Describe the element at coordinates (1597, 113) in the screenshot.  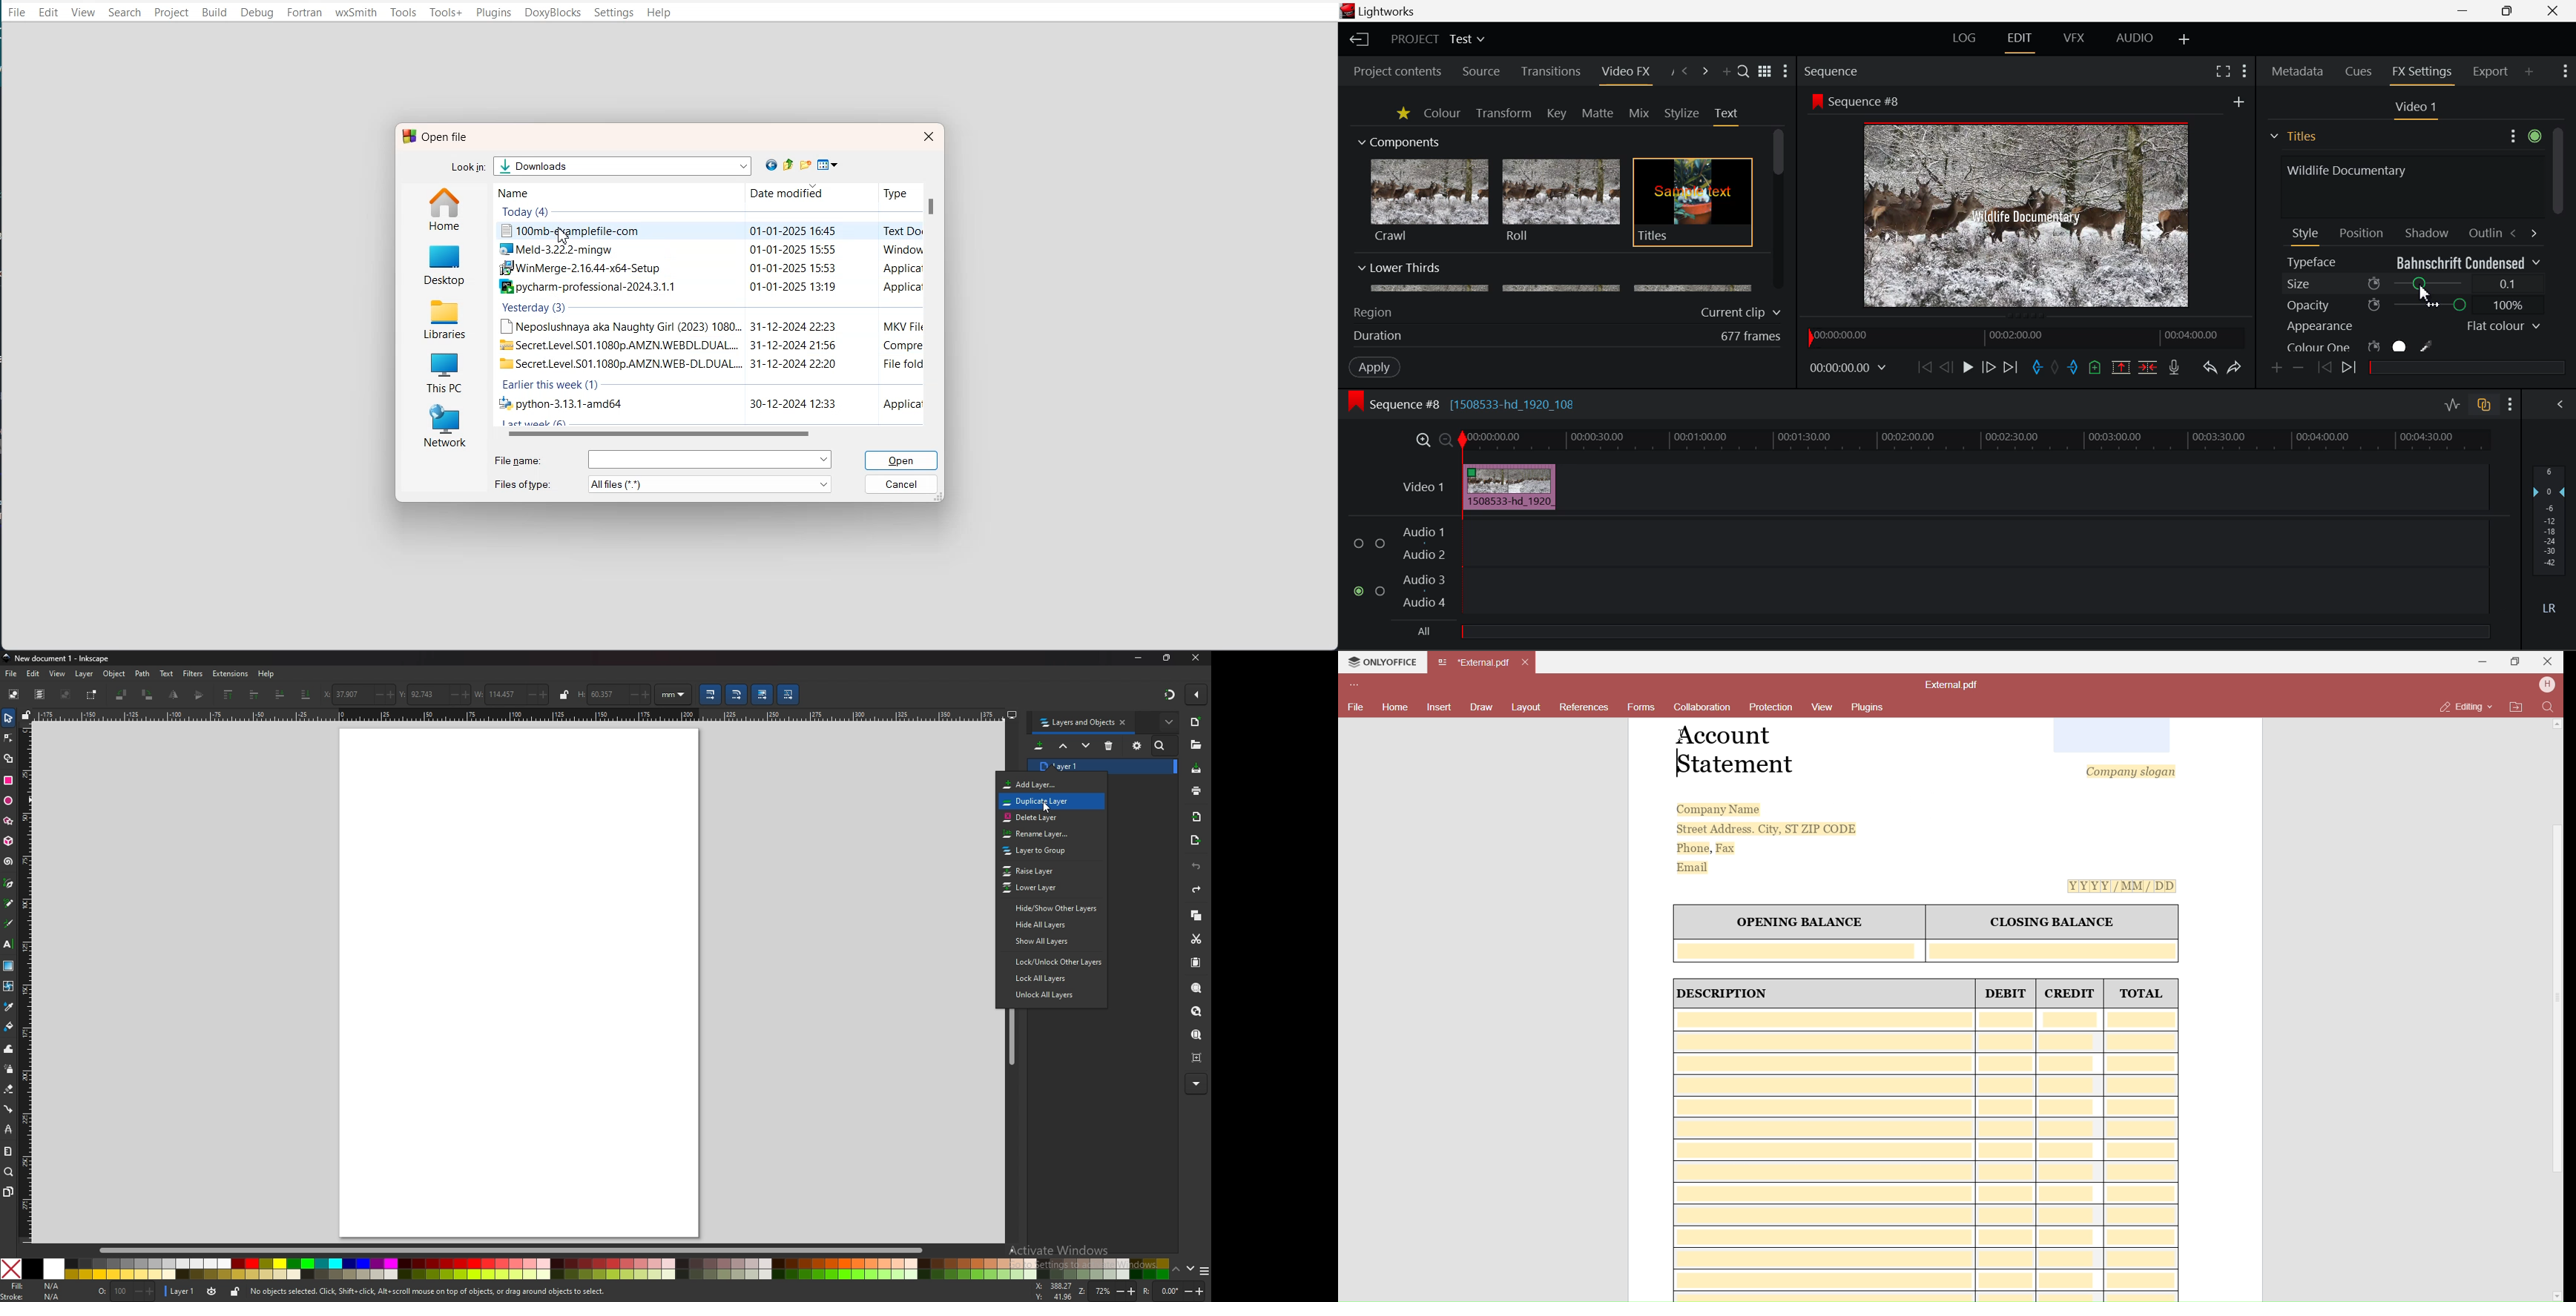
I see `Matte` at that location.